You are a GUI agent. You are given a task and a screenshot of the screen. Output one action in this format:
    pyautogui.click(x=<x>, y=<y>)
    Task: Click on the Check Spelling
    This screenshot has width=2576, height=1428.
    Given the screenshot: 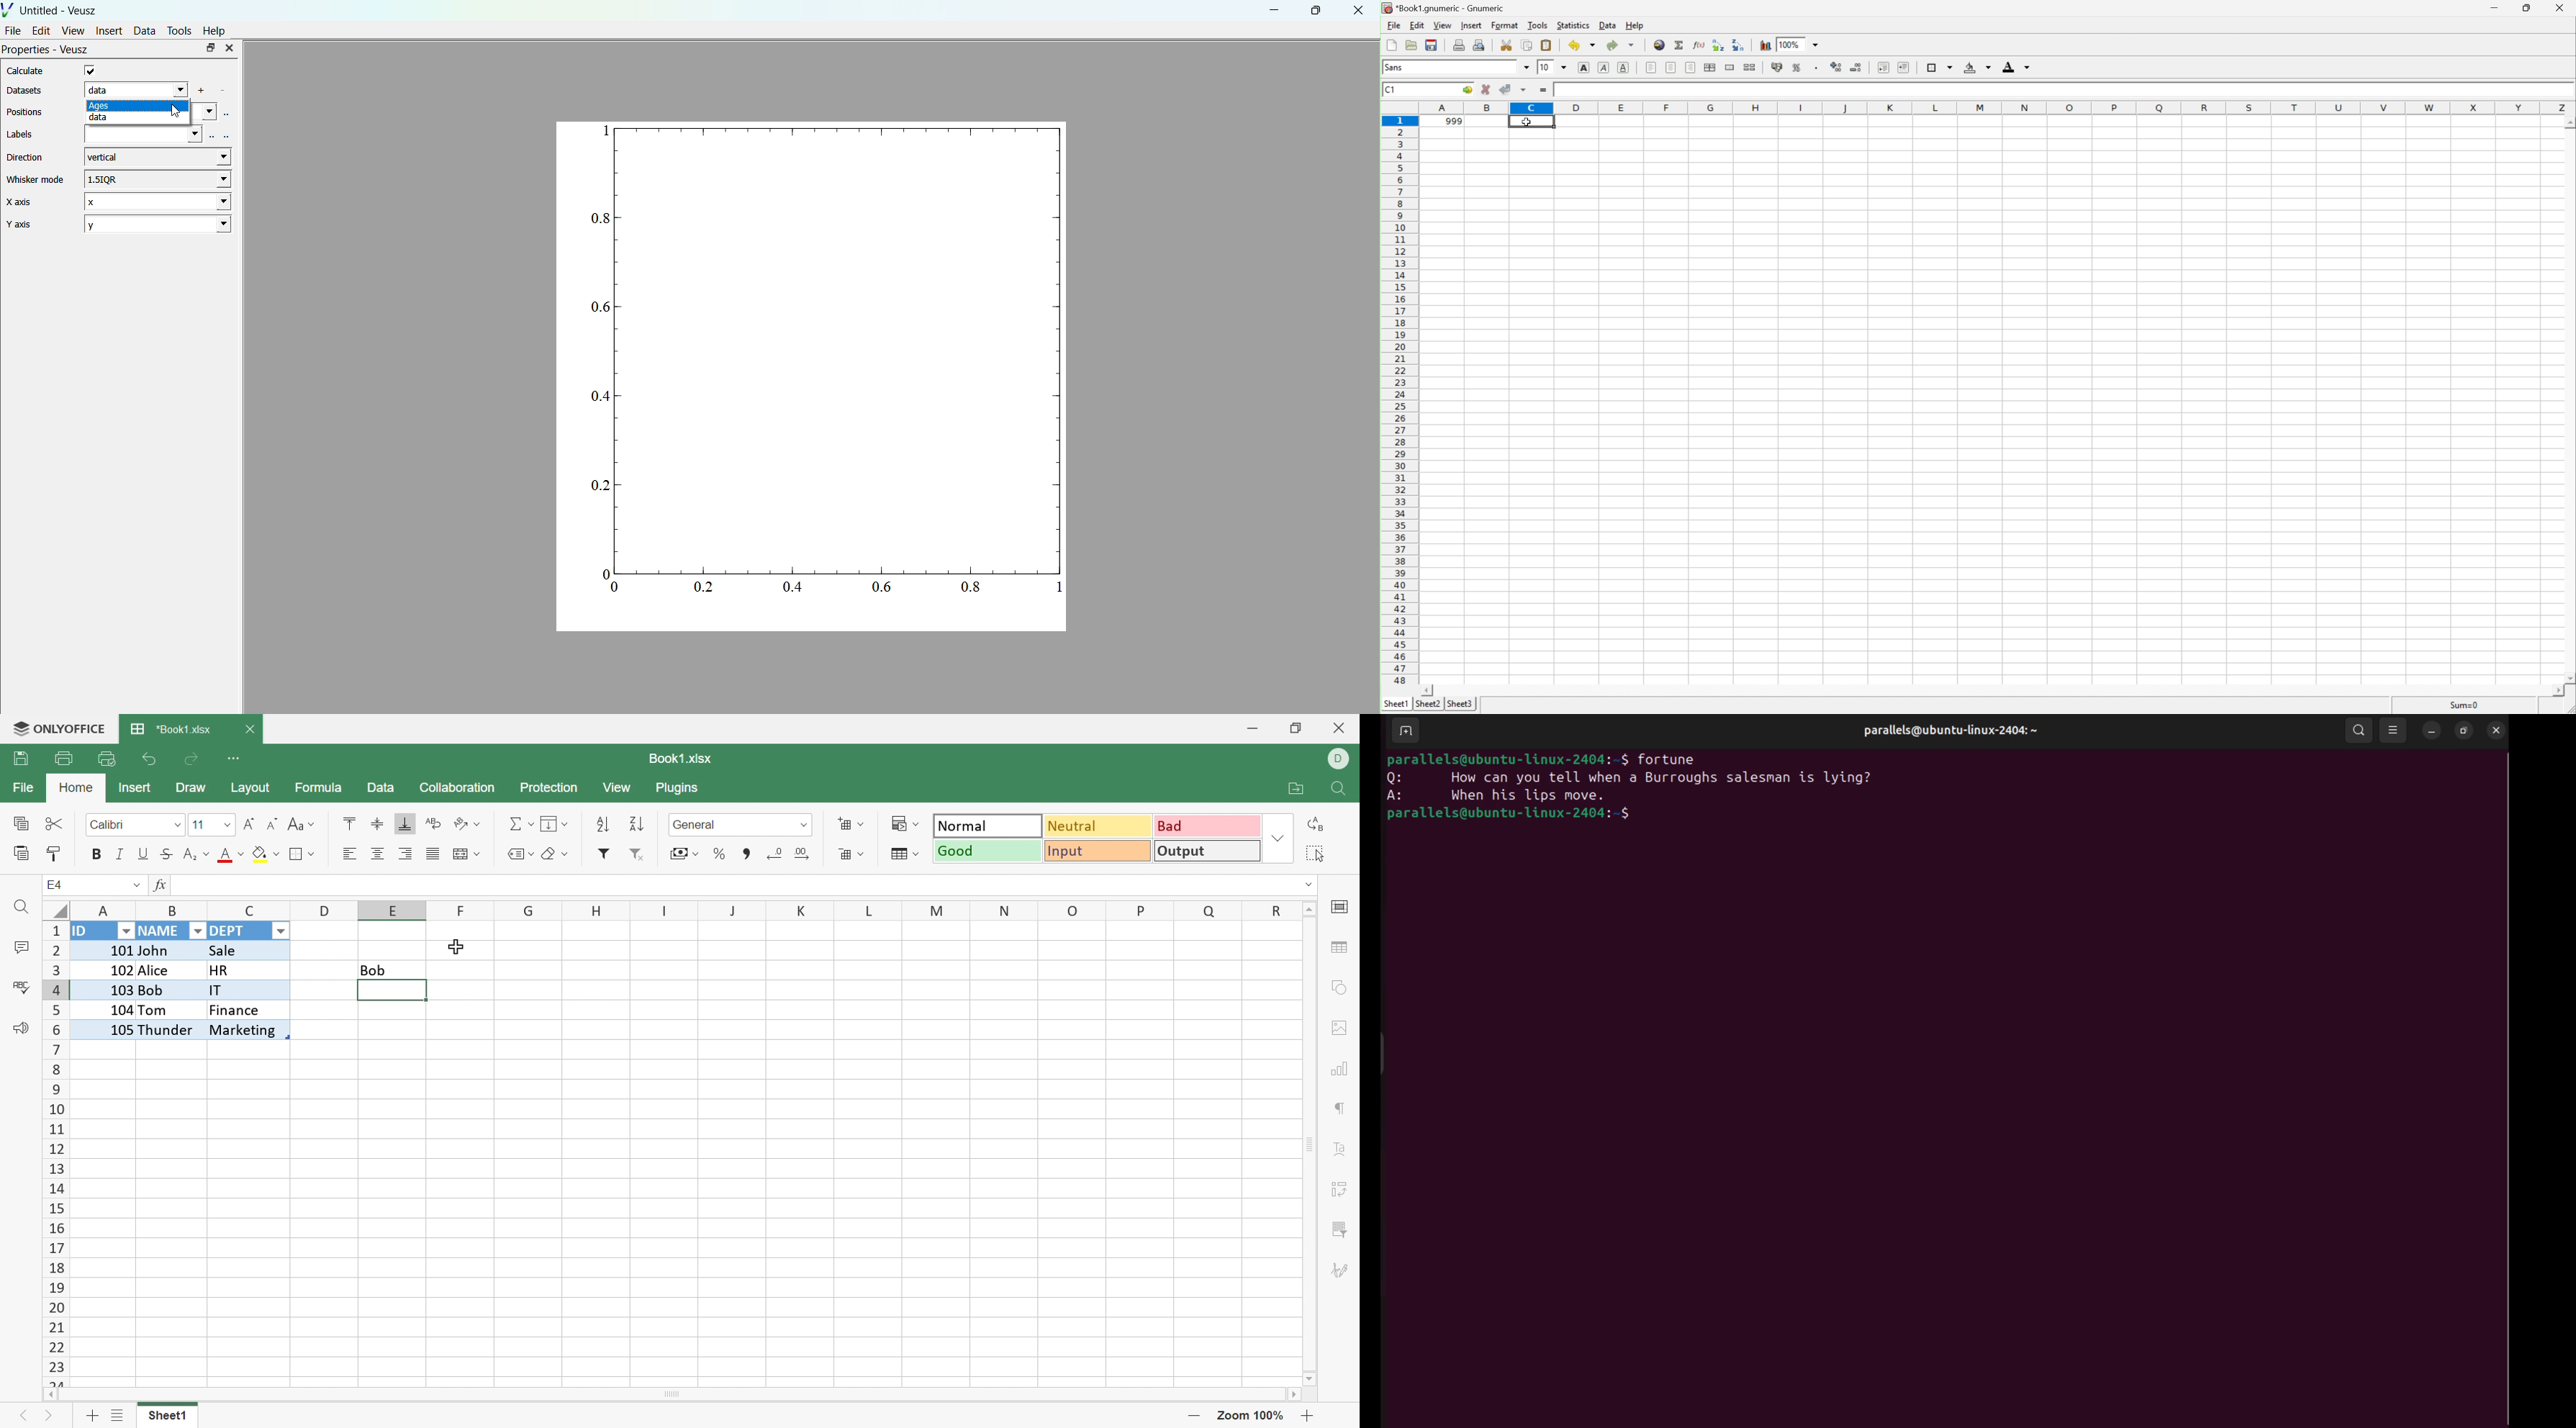 What is the action you would take?
    pyautogui.click(x=21, y=986)
    